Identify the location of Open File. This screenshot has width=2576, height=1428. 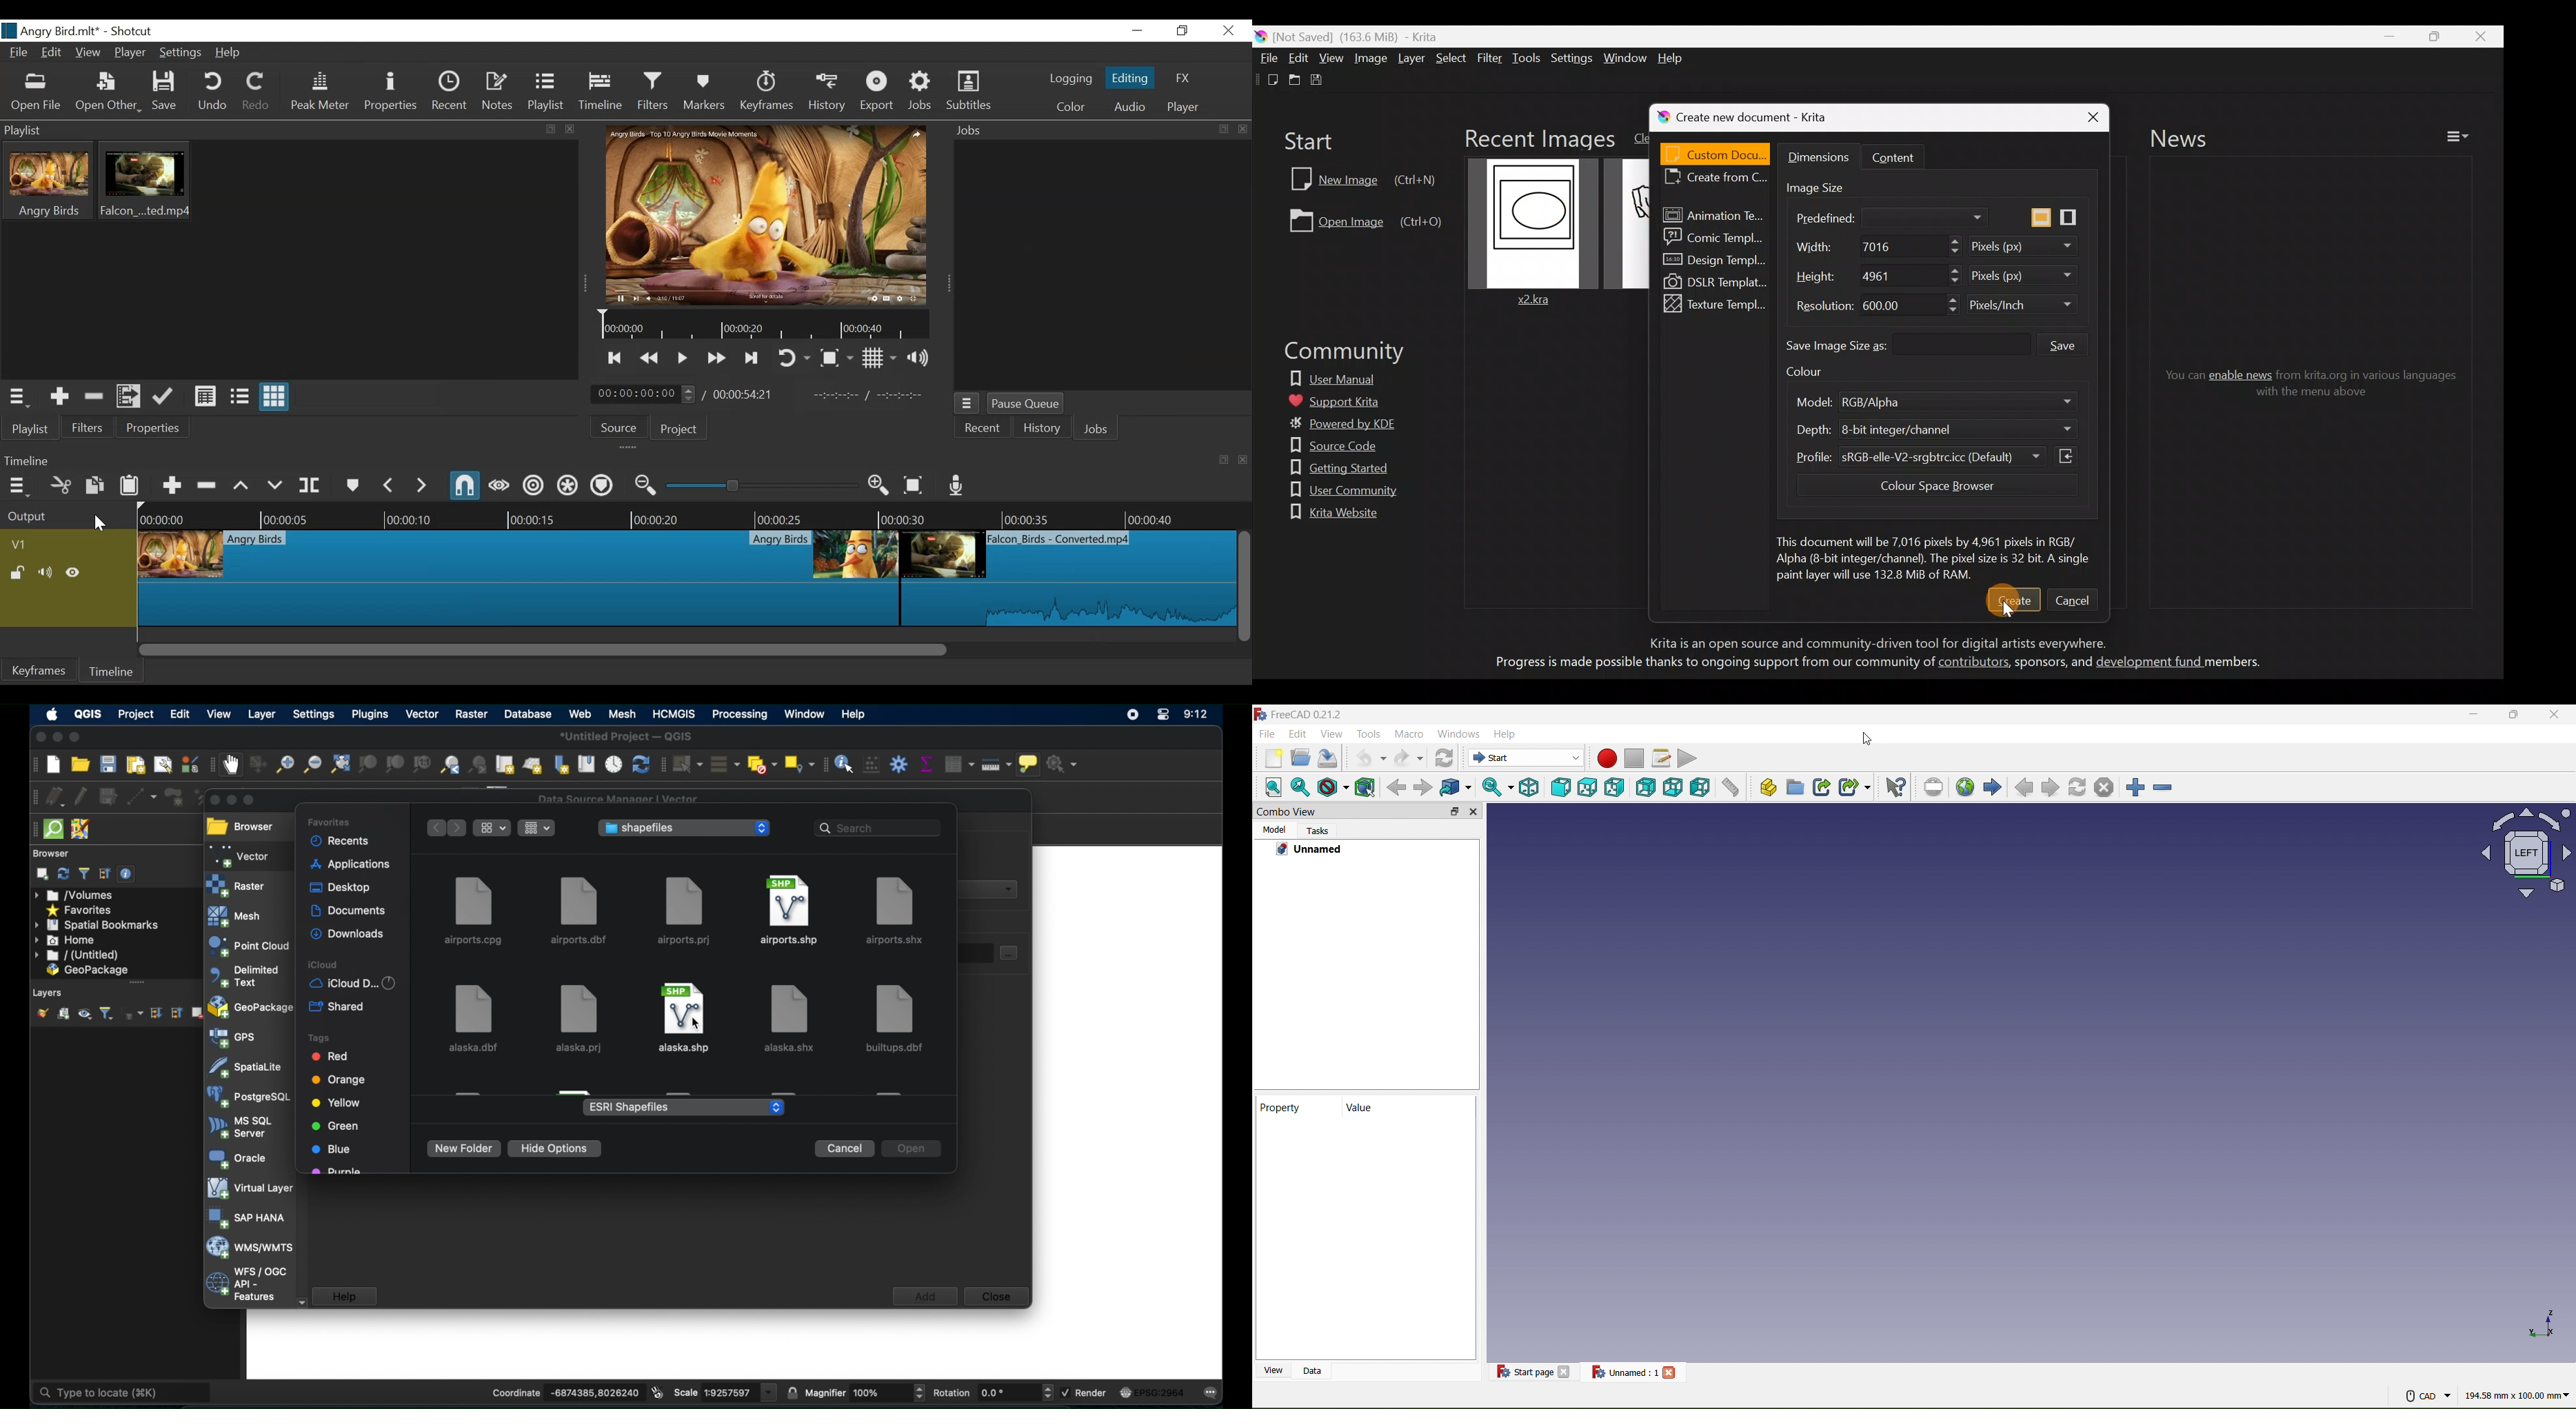
(108, 93).